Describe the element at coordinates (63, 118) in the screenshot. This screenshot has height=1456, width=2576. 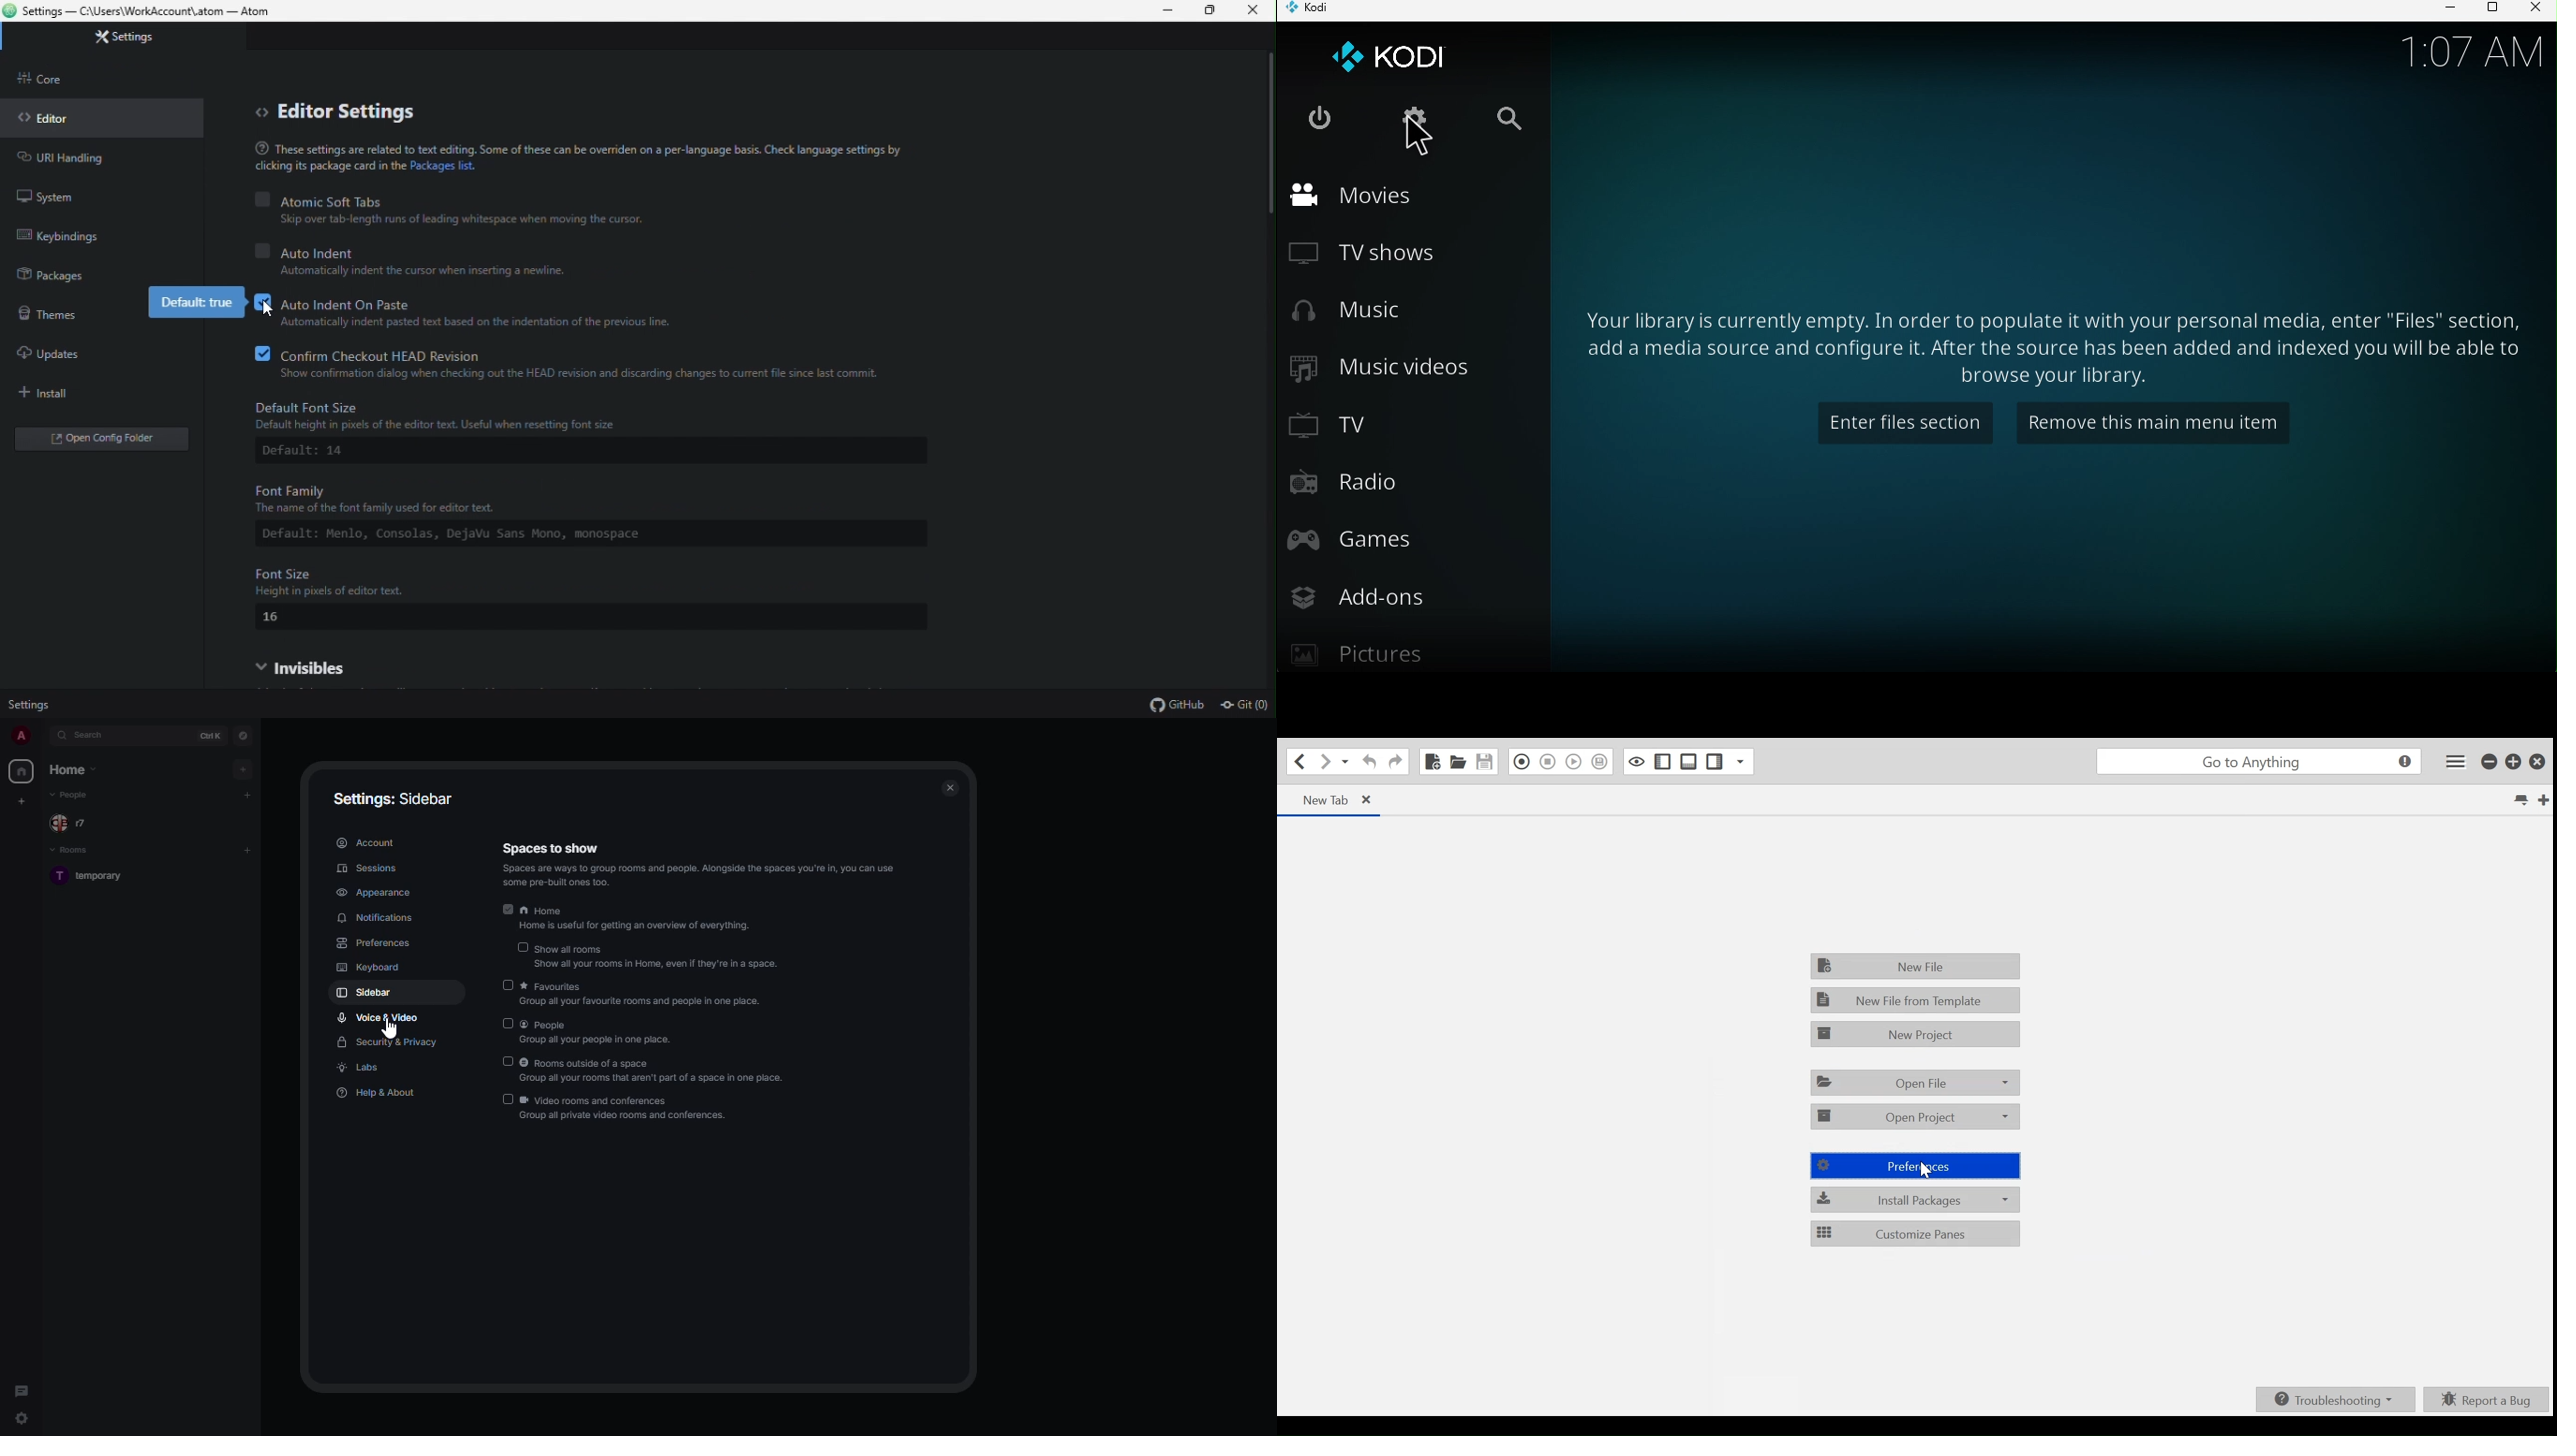
I see `Editor` at that location.